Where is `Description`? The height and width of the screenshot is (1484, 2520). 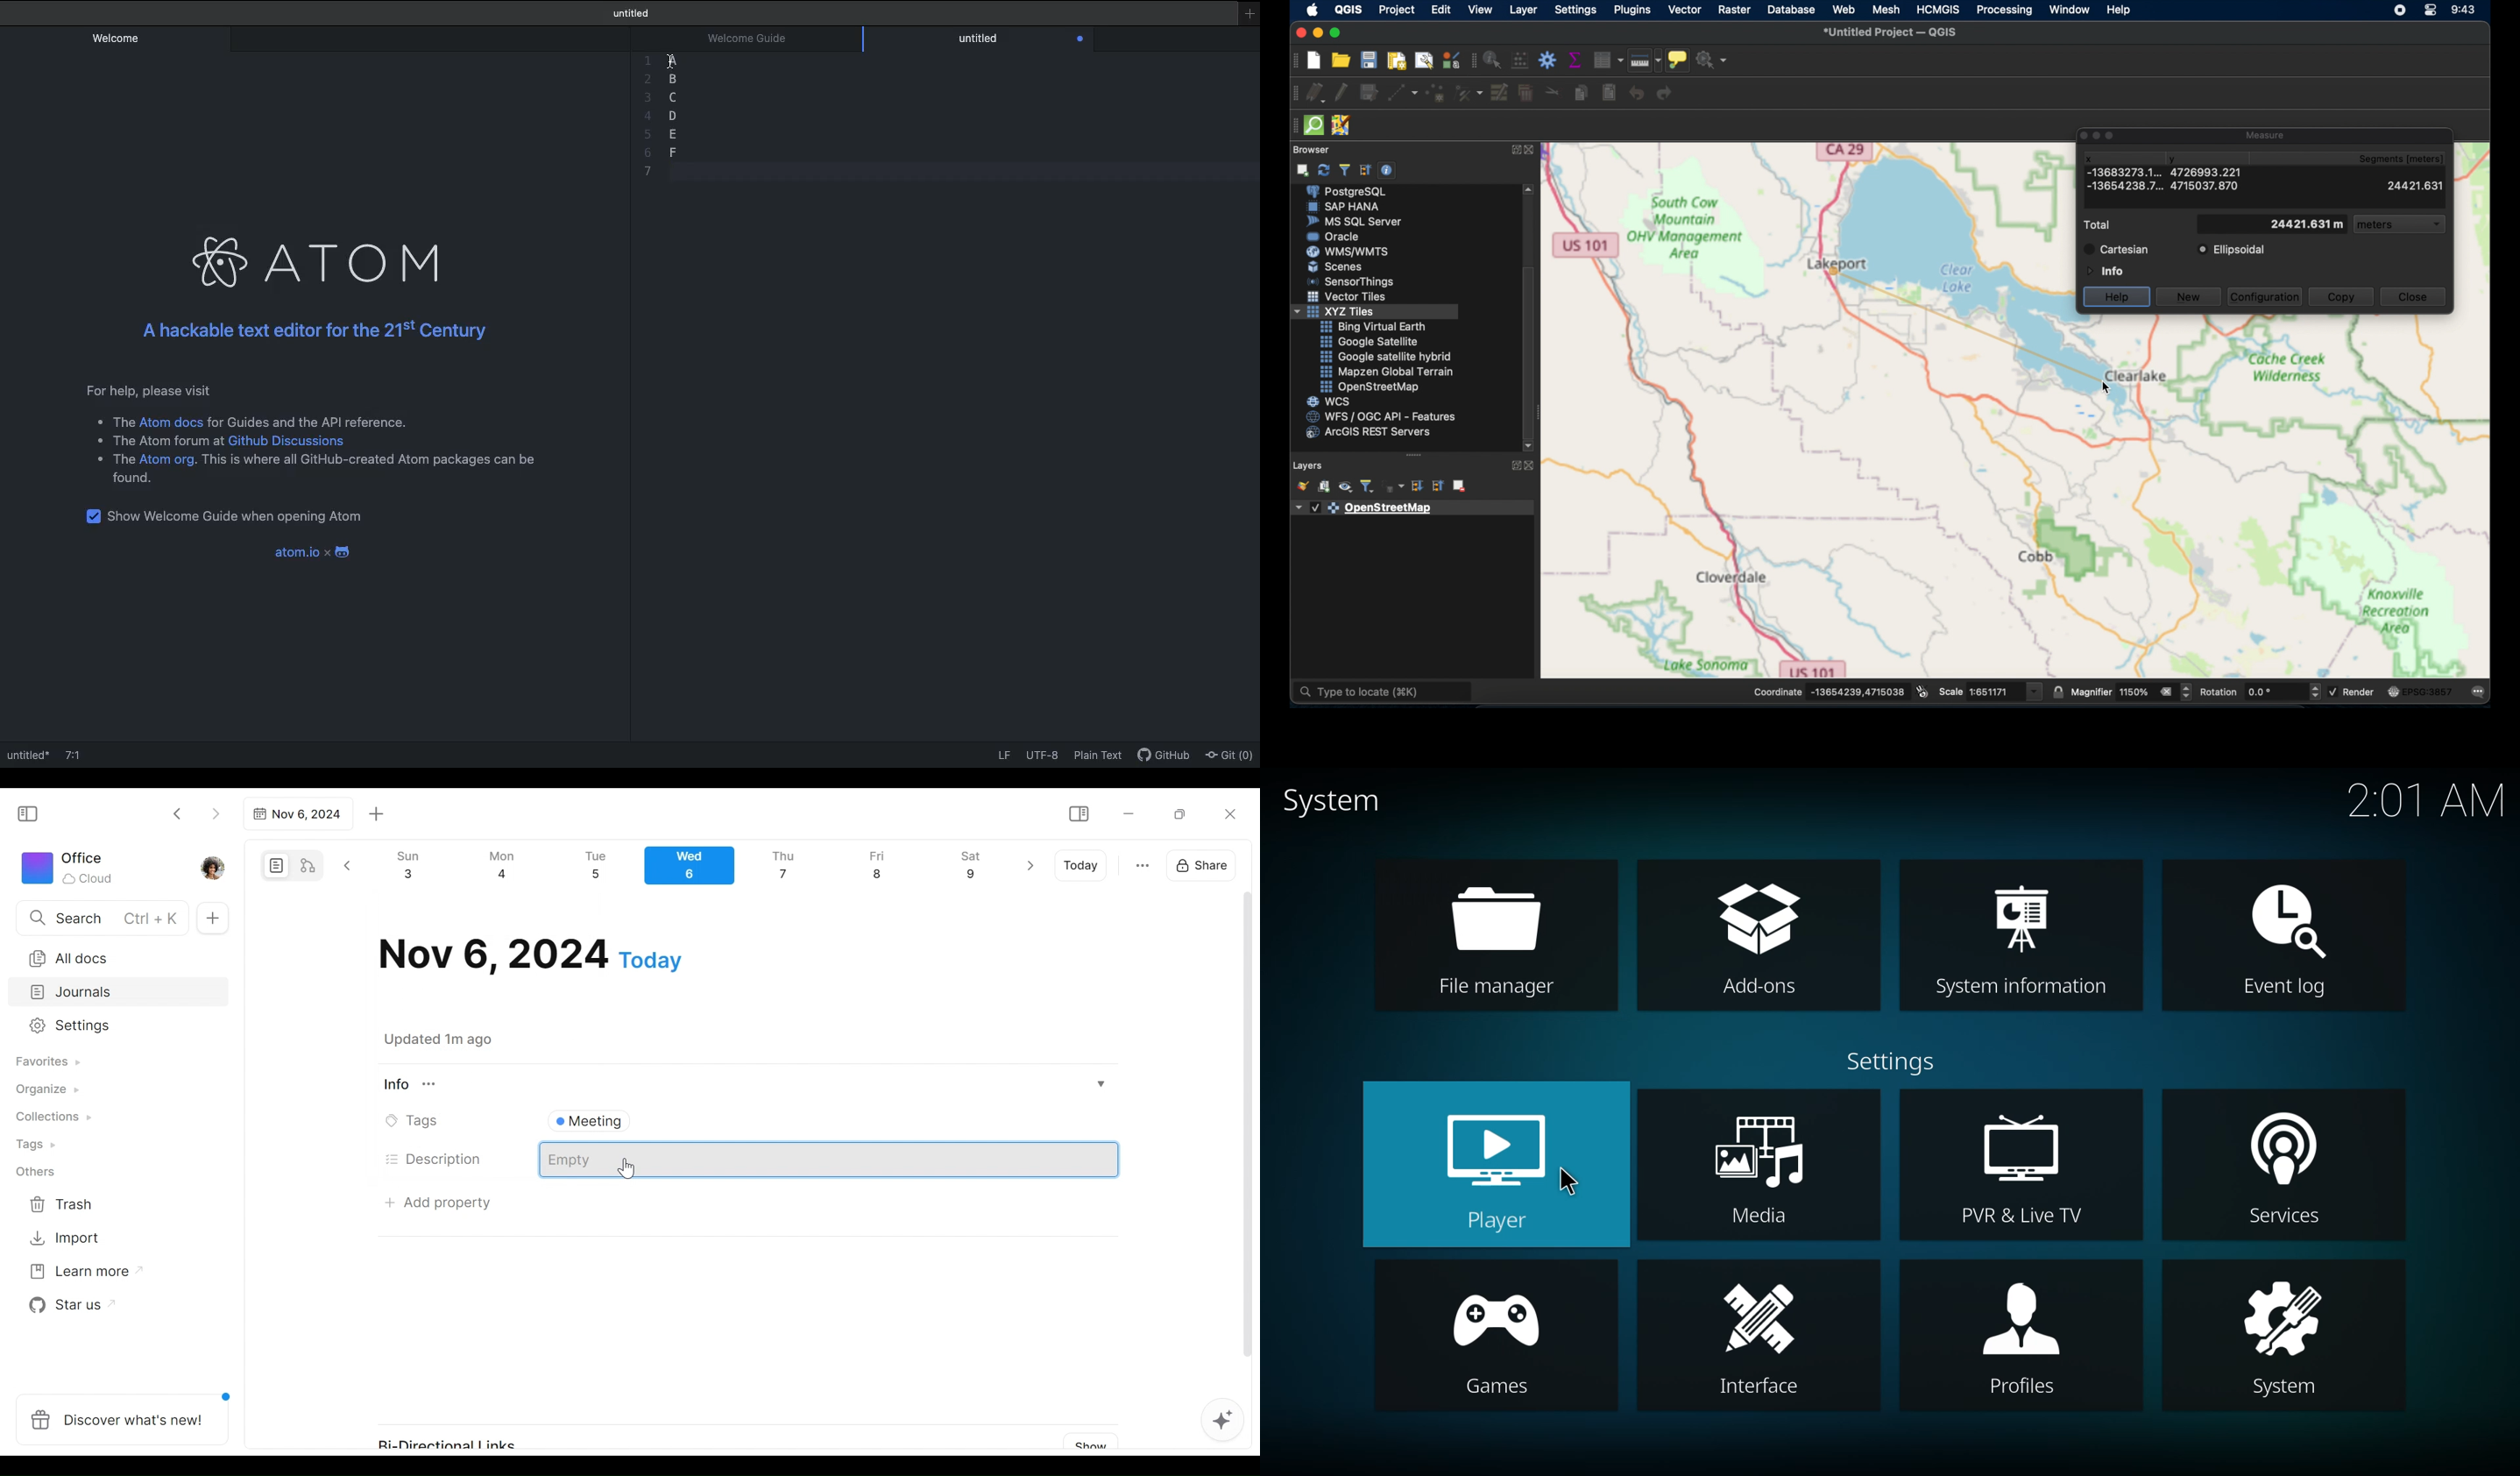
Description is located at coordinates (434, 1160).